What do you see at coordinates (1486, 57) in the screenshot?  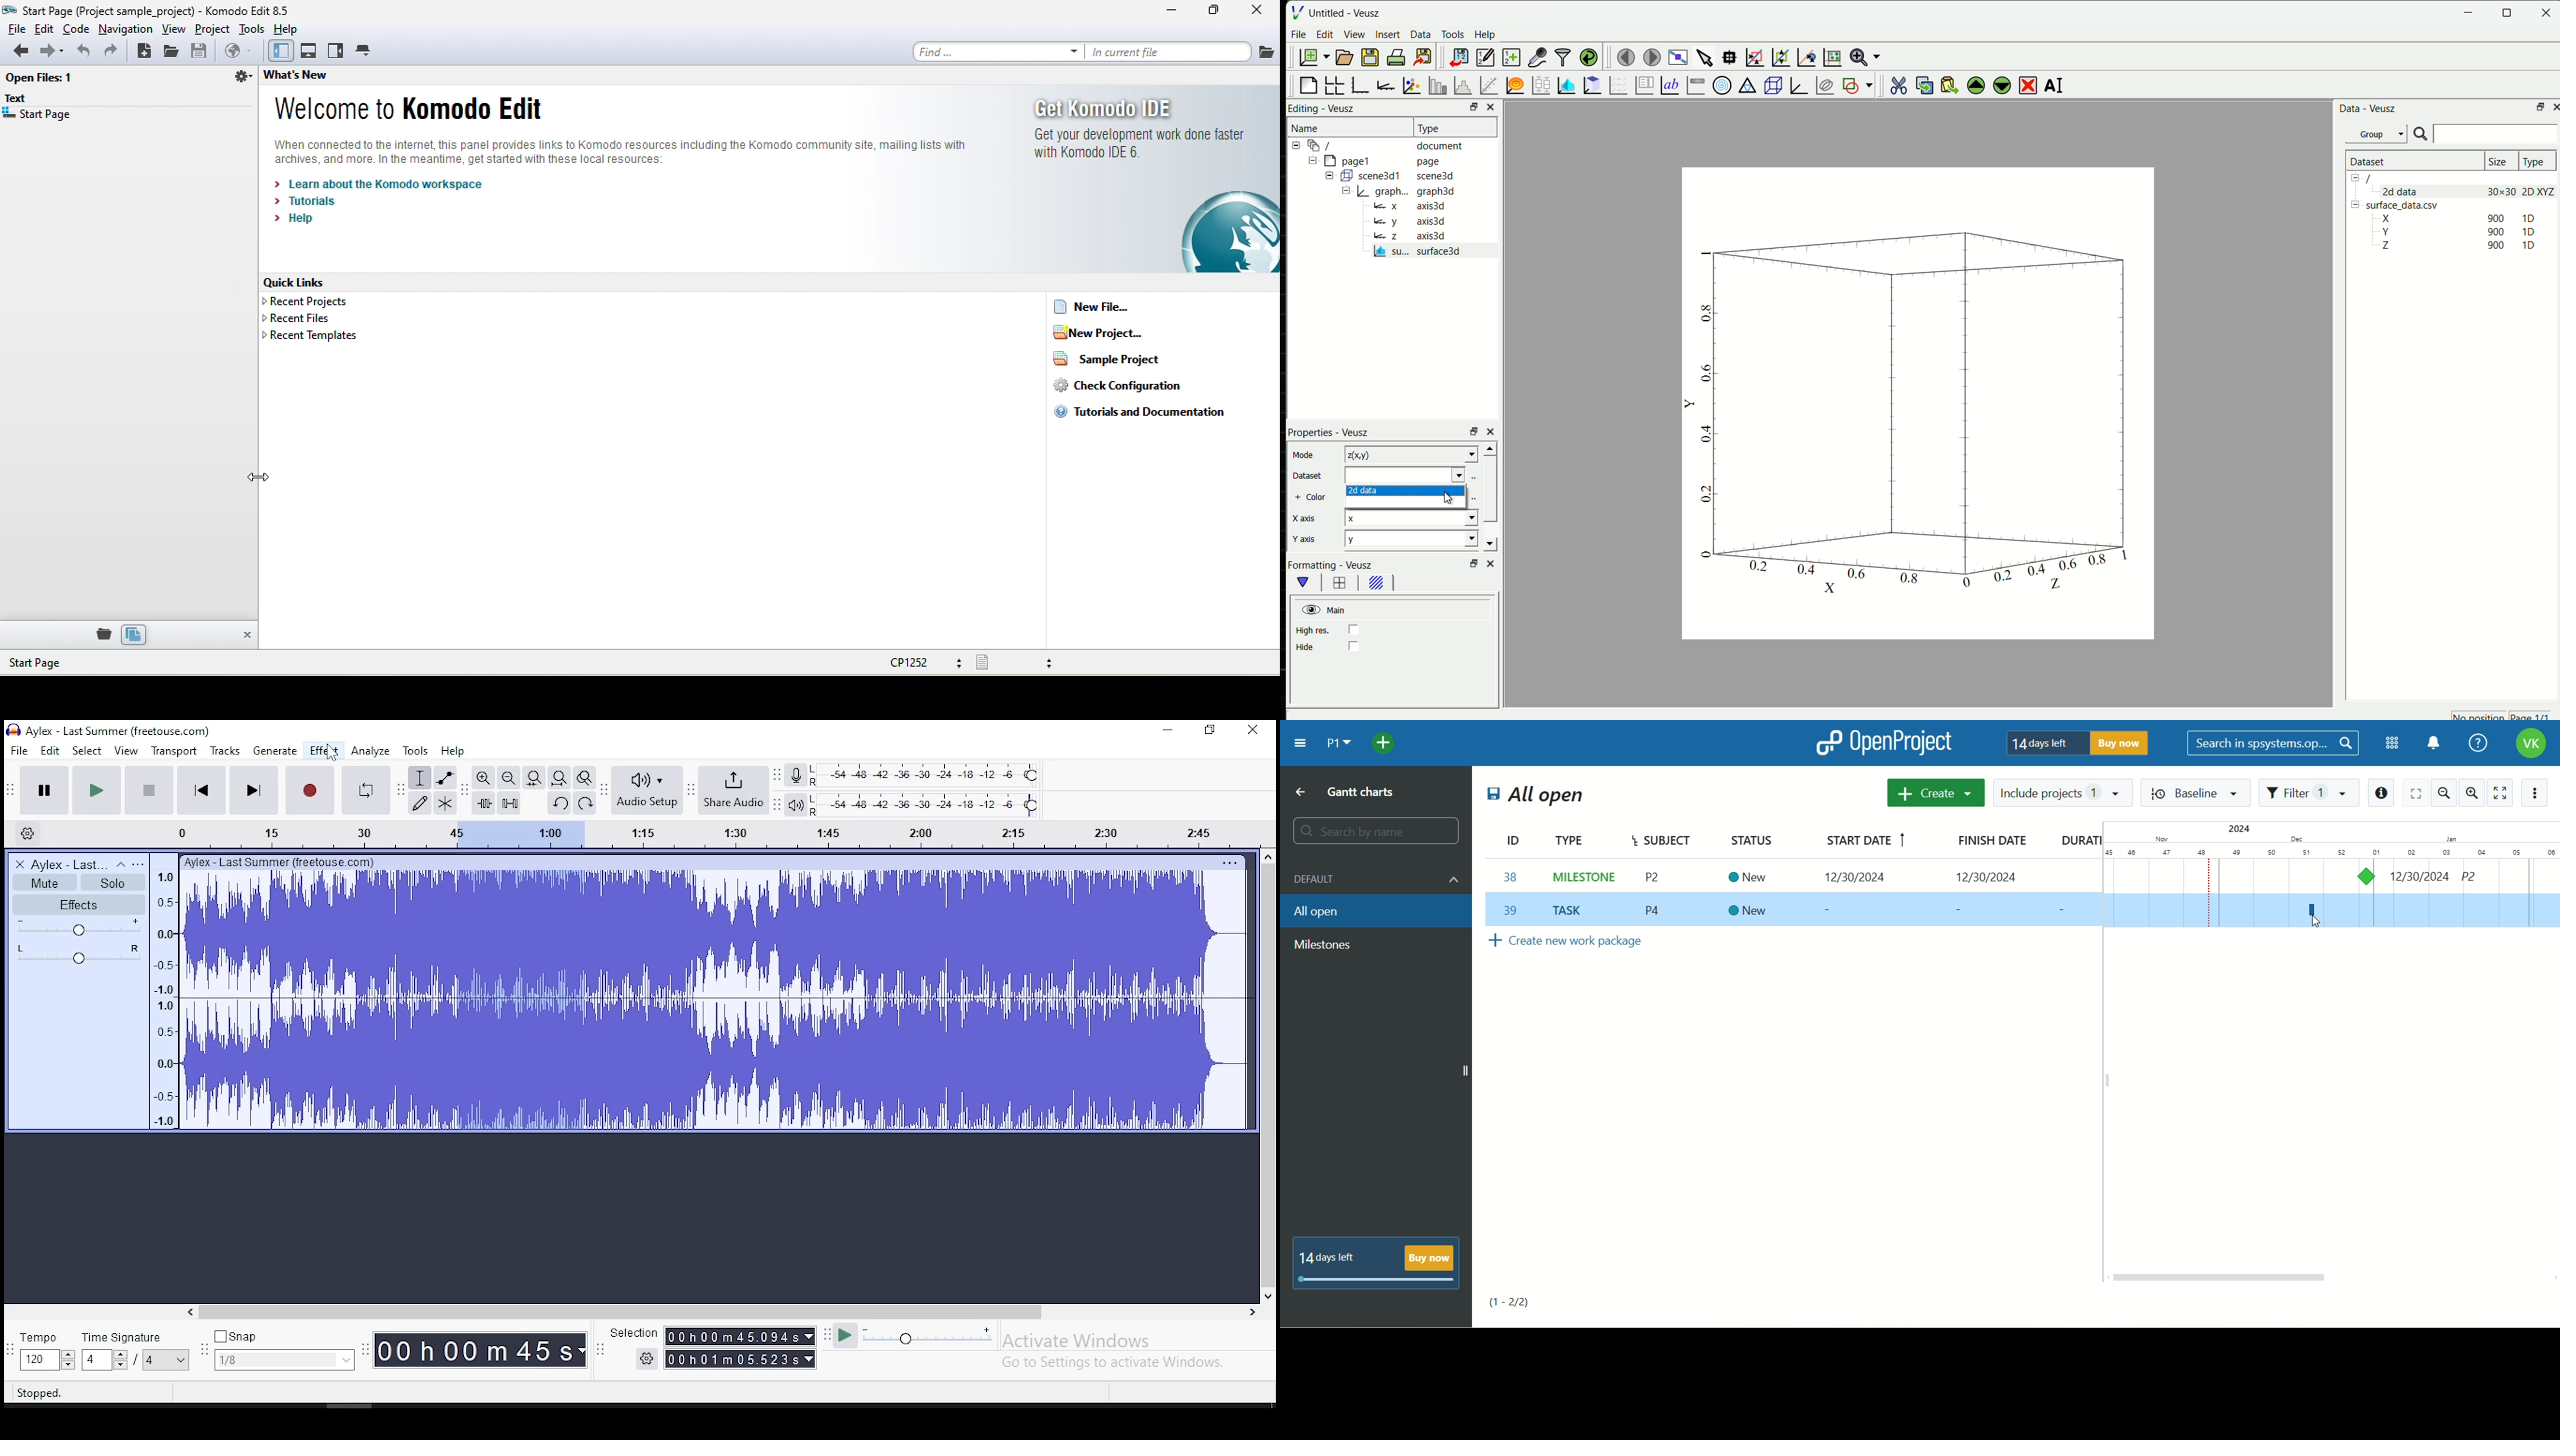 I see `edit and enter new datasets` at bounding box center [1486, 57].